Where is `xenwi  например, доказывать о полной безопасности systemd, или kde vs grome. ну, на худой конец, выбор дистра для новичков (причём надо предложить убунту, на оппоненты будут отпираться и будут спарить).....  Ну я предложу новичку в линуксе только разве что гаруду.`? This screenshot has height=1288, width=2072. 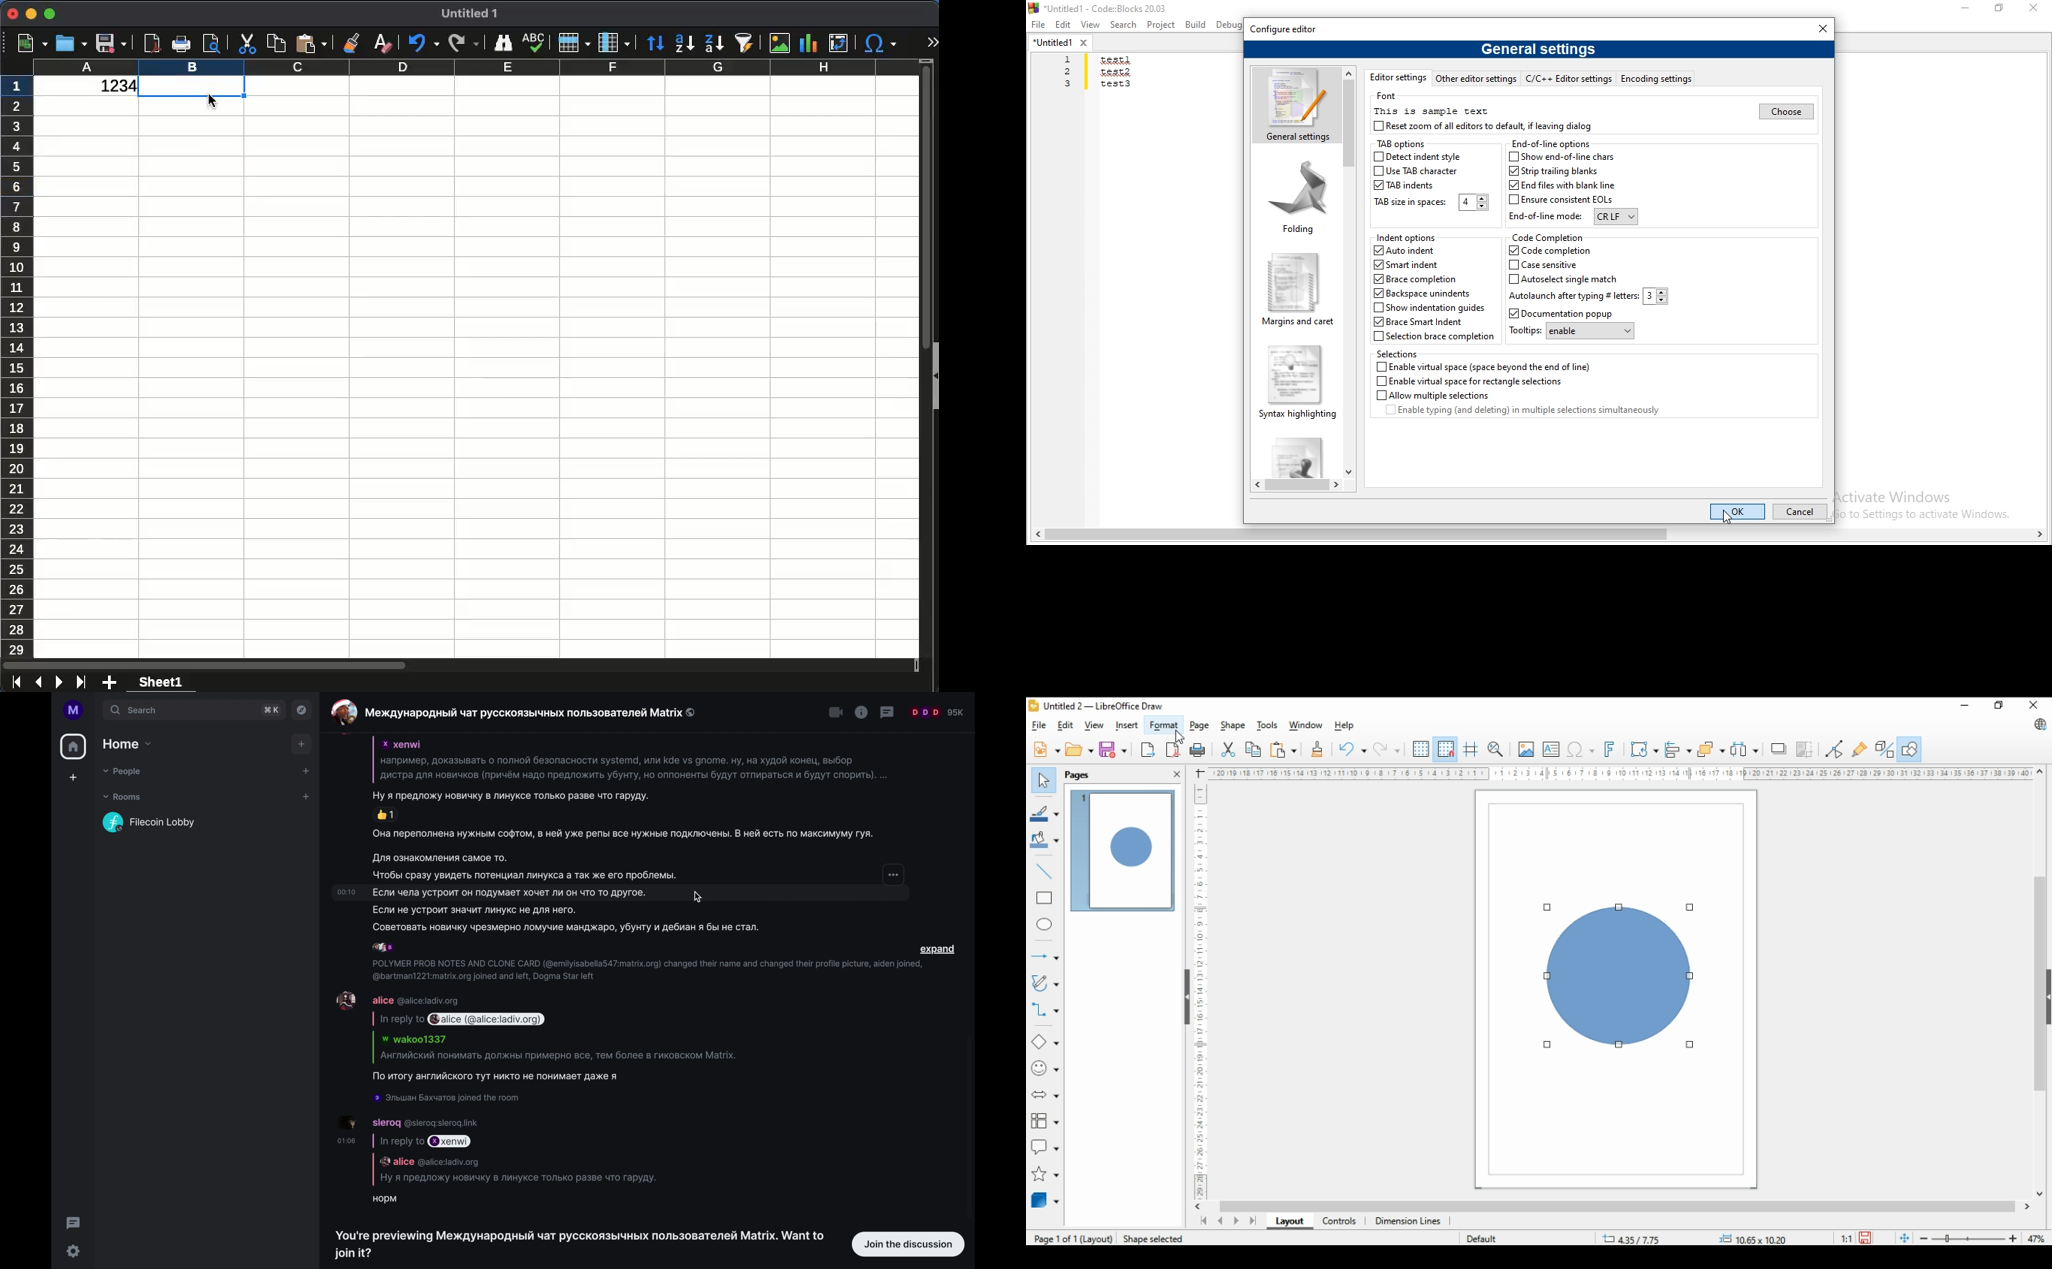 xenwi  например, доказывать о полной безопасности systemd, или kde vs grome. ну, на худой конец, выбор дистра для новичков (причём надо предложить убунту, на оппоненты будут отпираться и будут спарить).....  Ну я предложу новичку в линуксе только разве что гаруду. is located at coordinates (628, 768).